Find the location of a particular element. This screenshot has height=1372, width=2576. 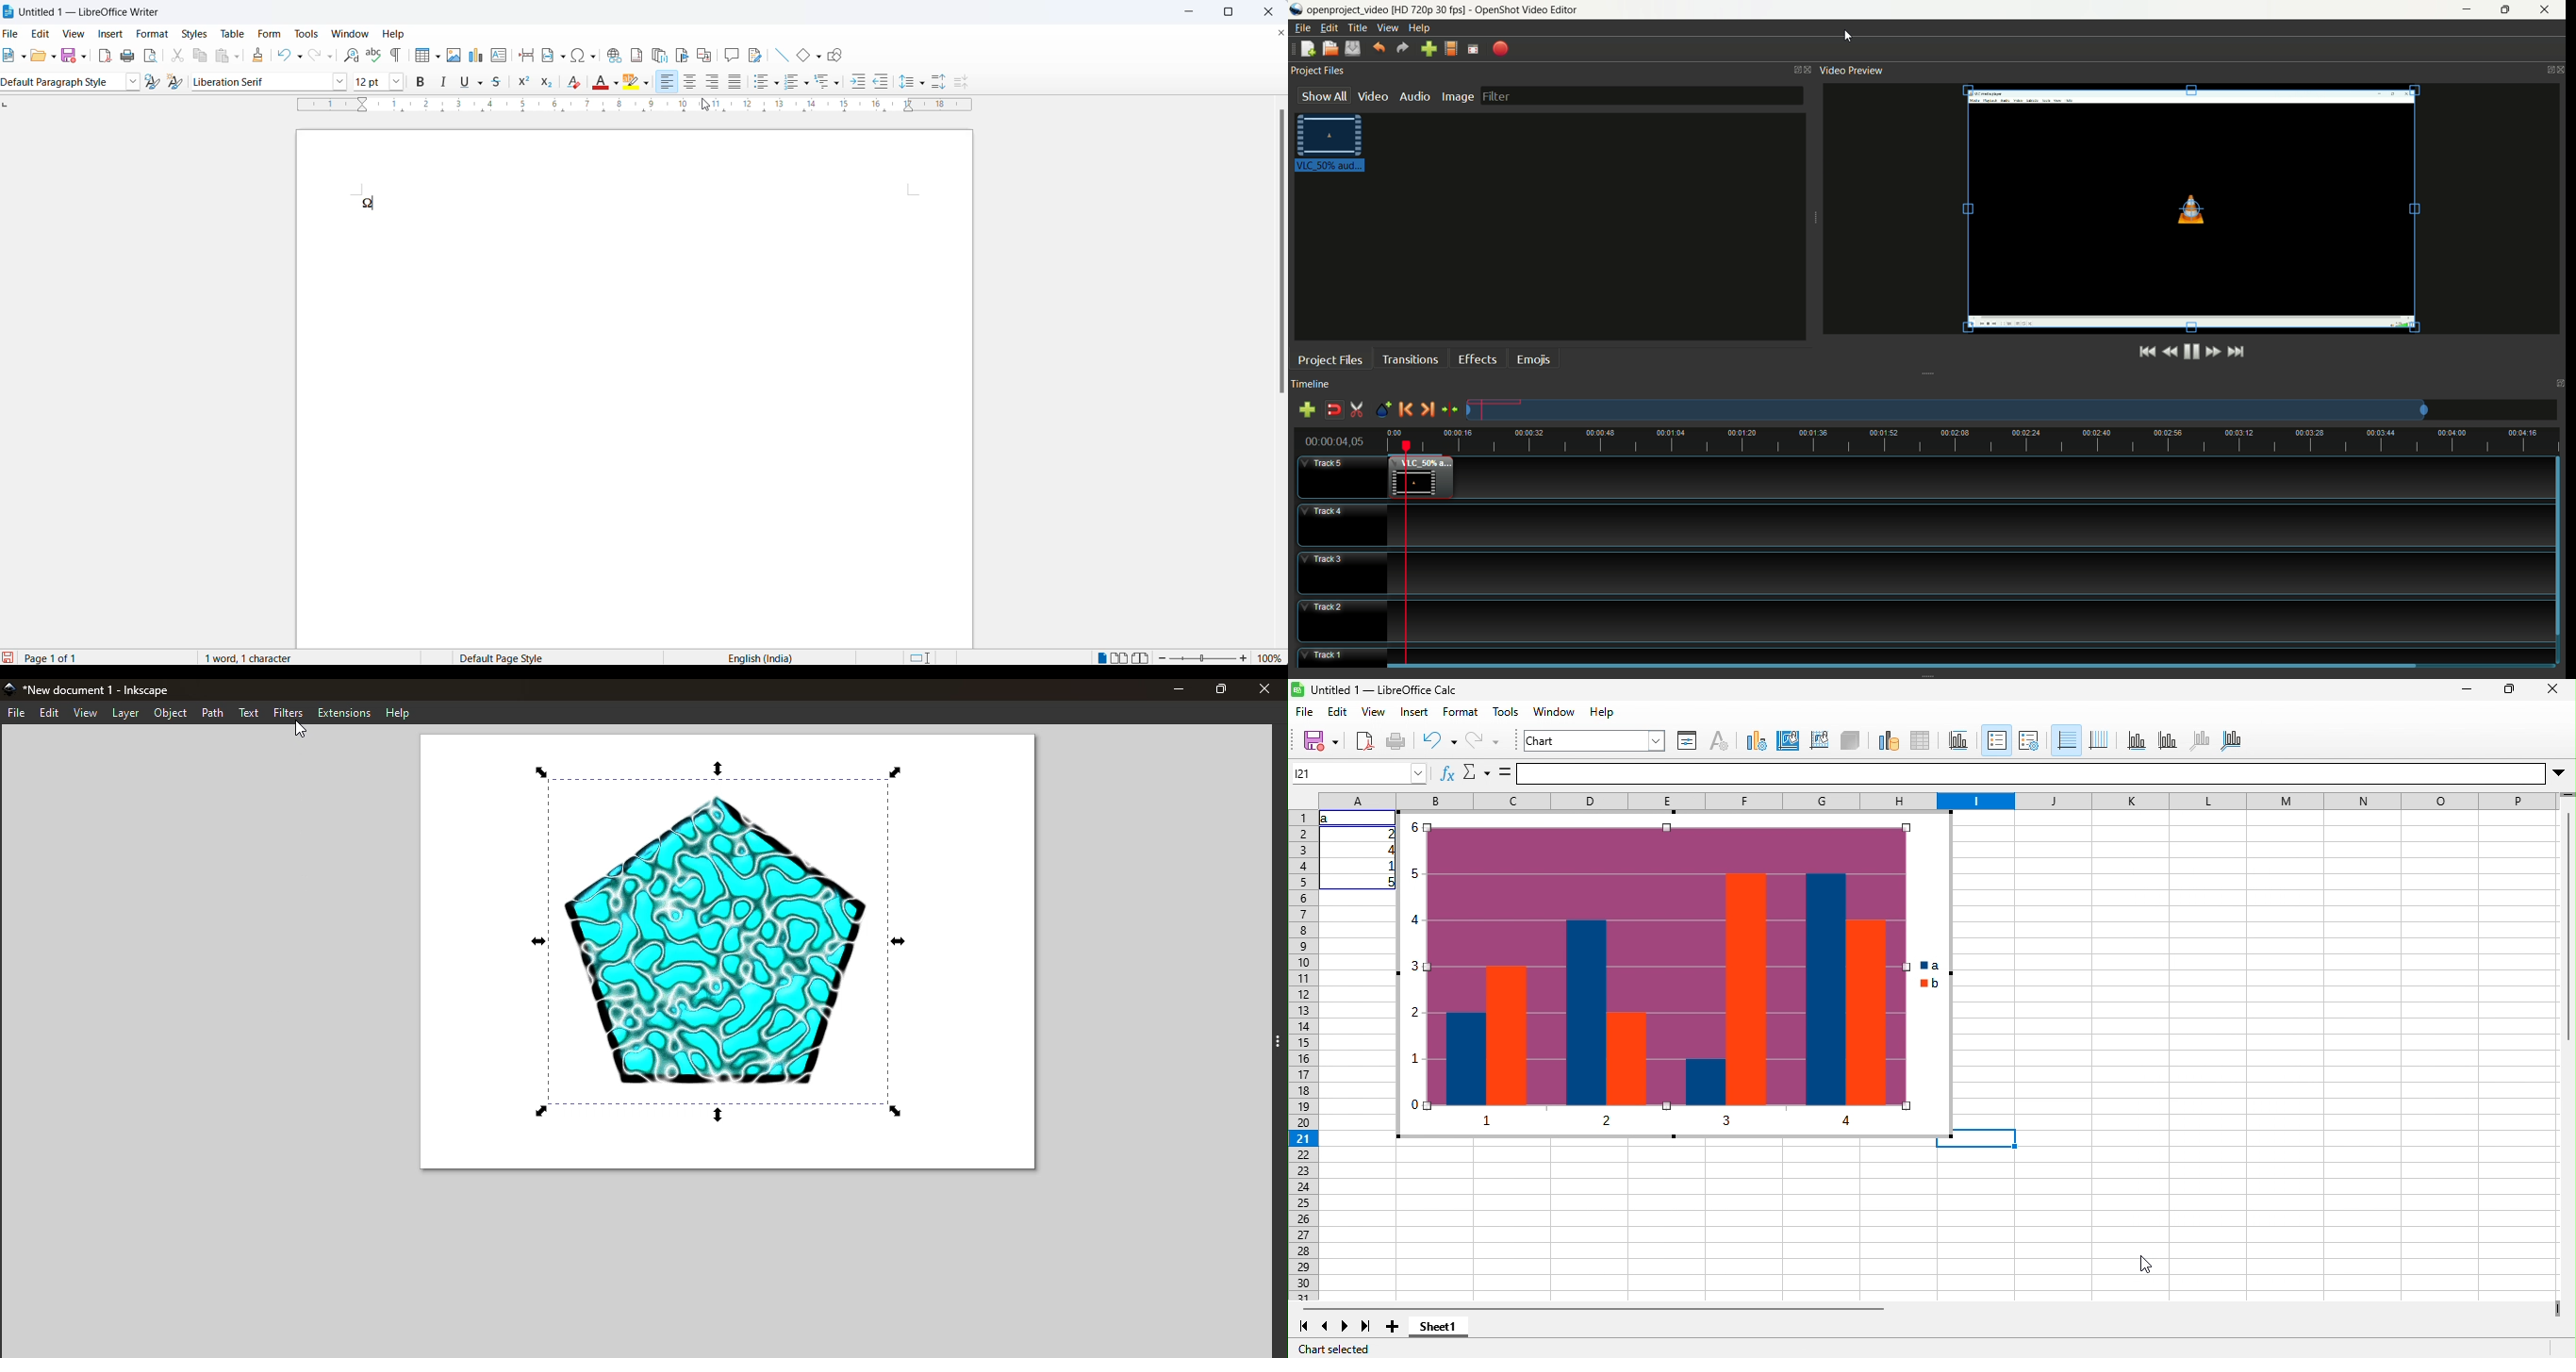

basic shapes is located at coordinates (802, 56).